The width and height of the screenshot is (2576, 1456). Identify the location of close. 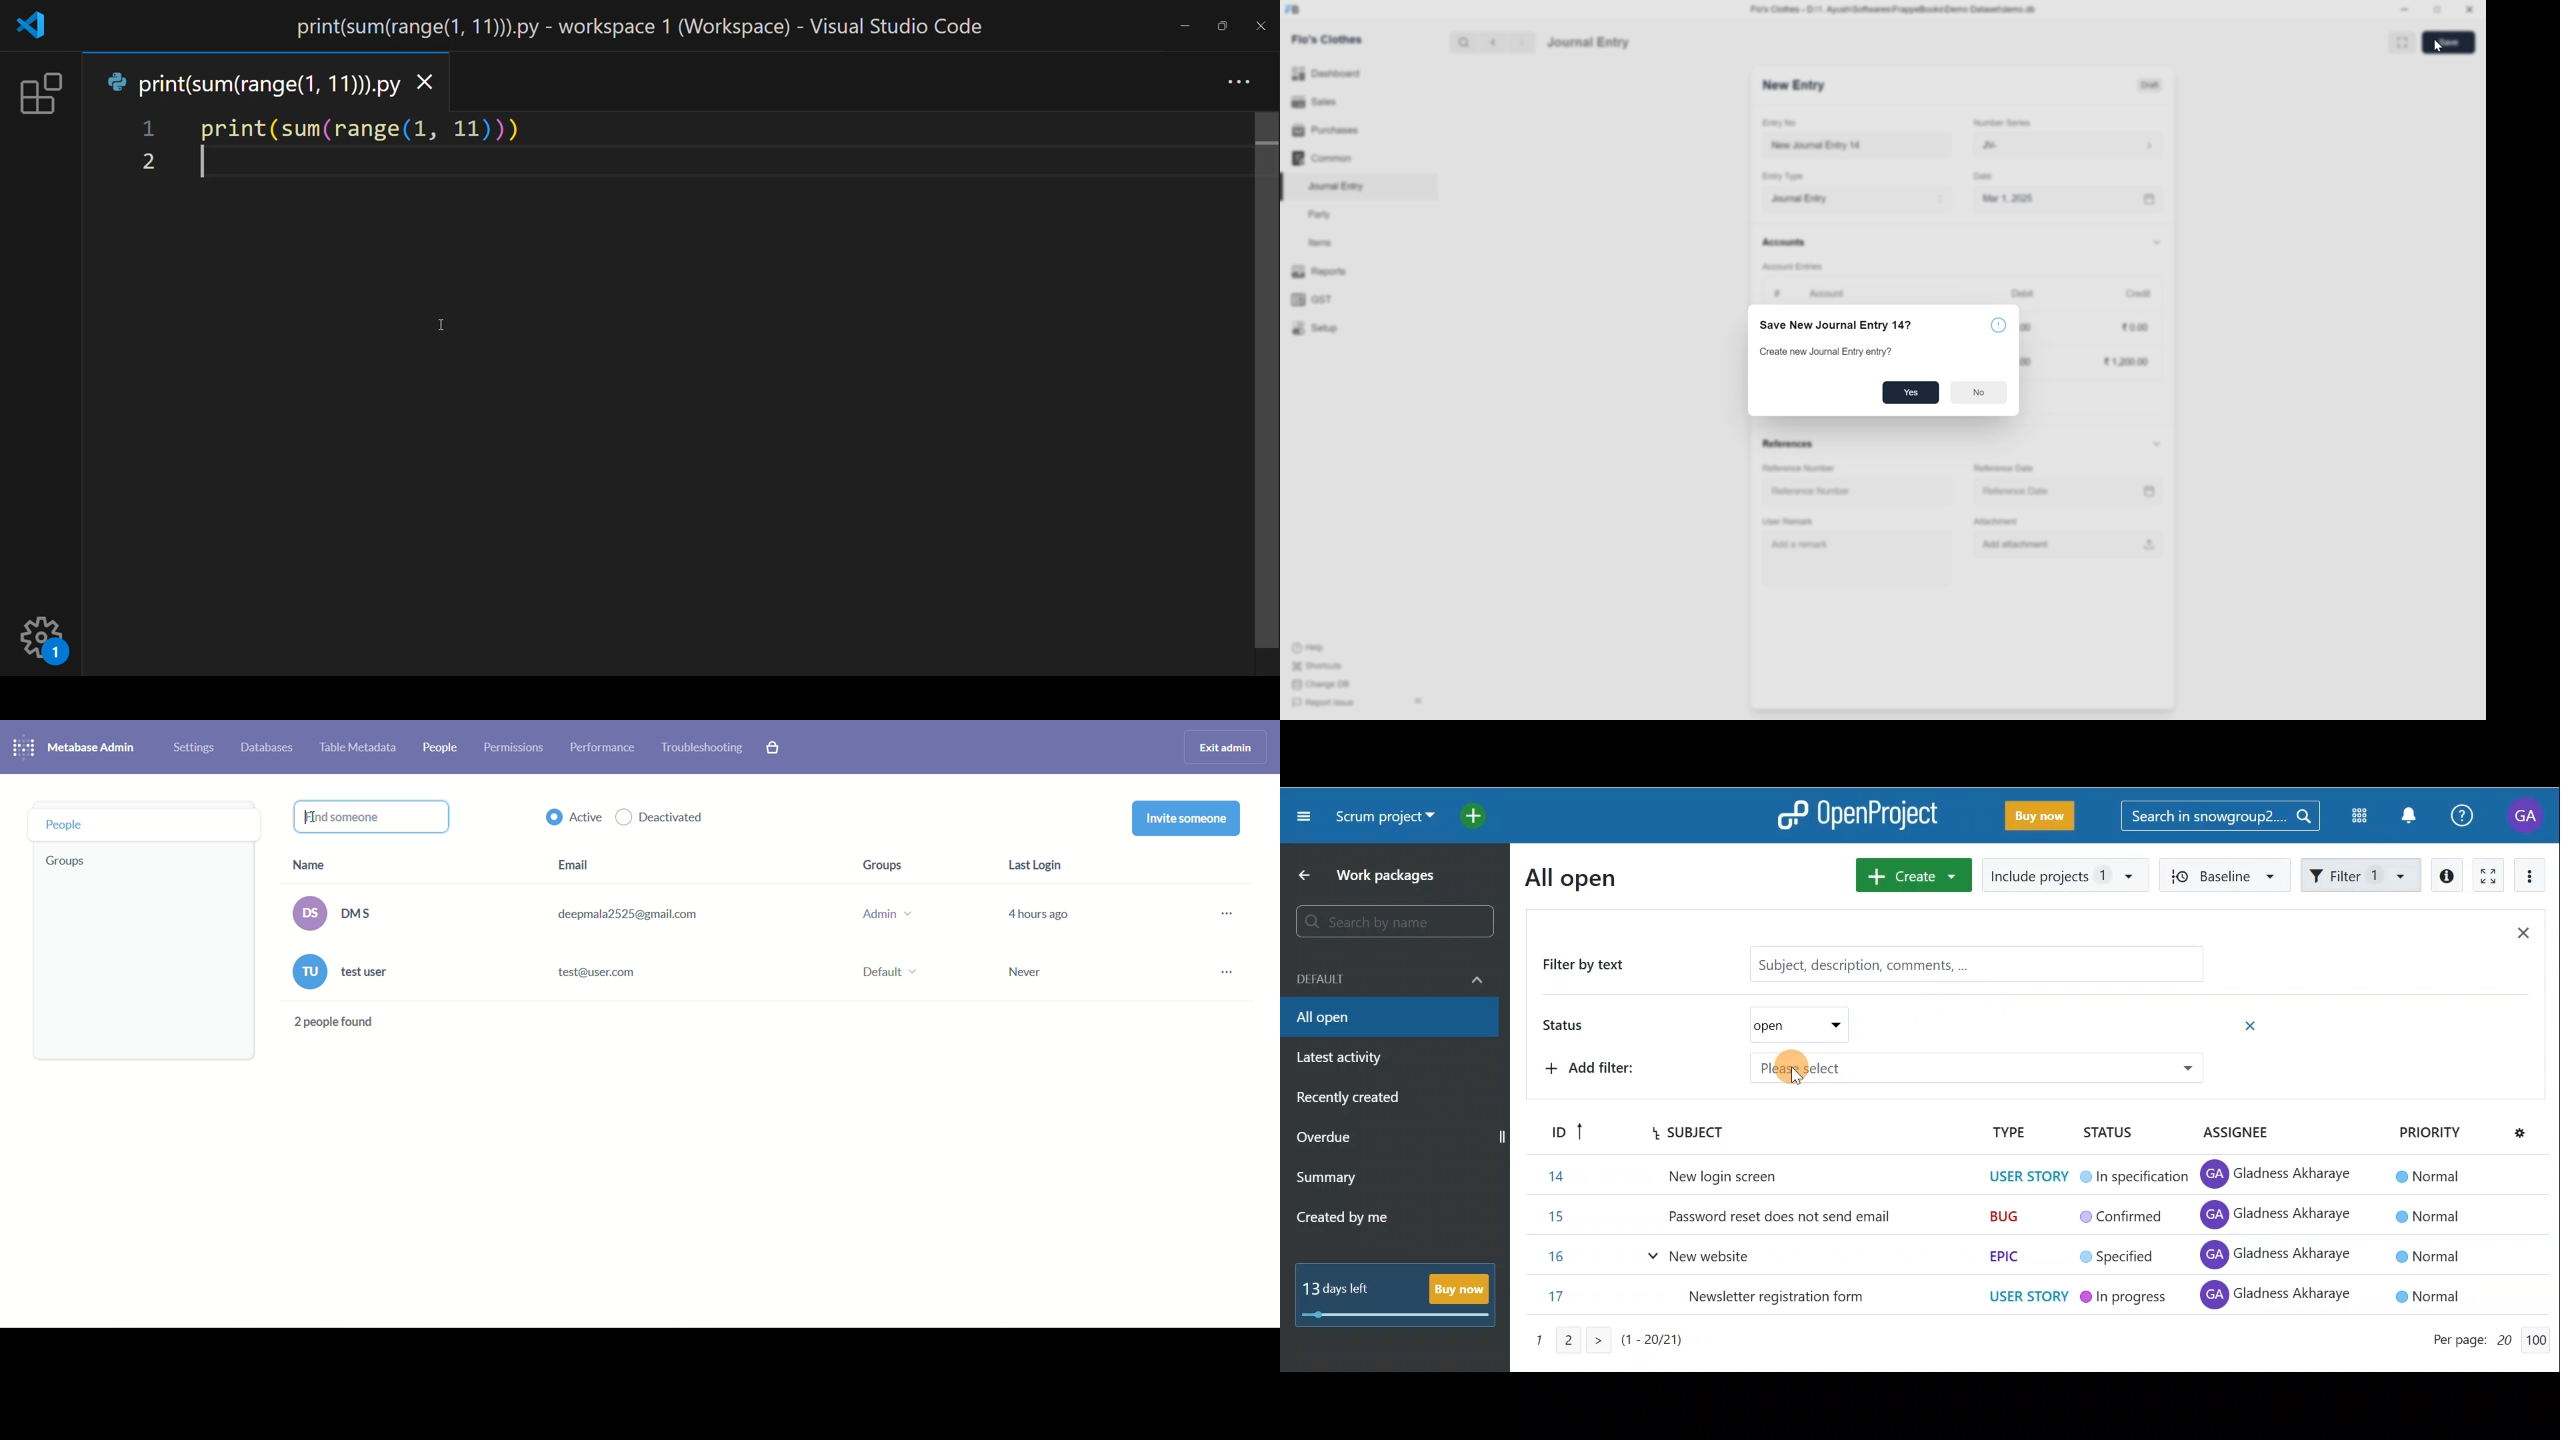
(1259, 25).